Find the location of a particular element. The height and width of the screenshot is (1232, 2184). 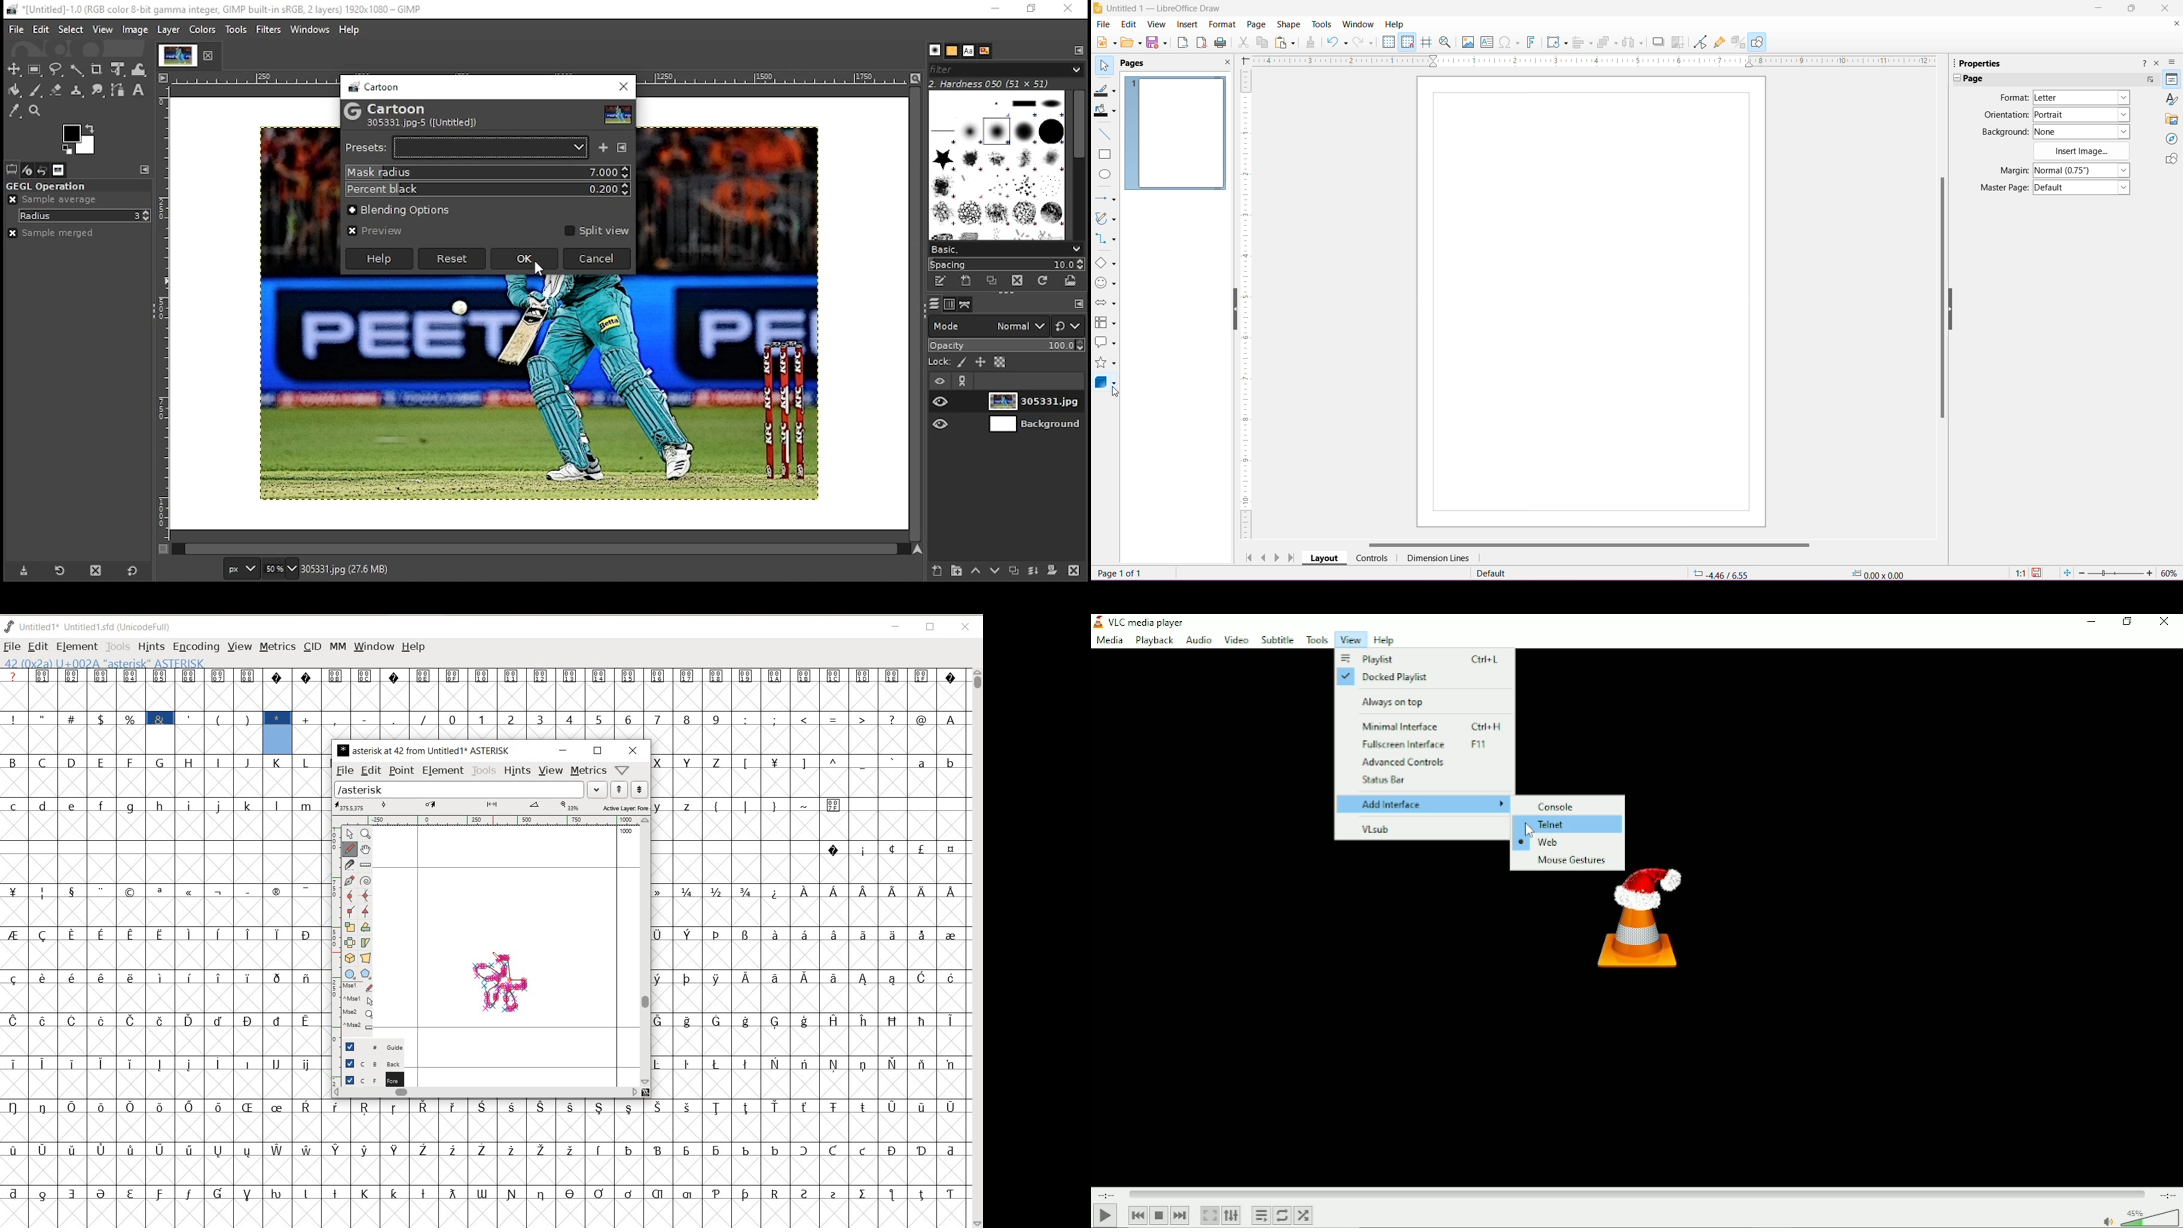

SCROLLBAR is located at coordinates (493, 1093).